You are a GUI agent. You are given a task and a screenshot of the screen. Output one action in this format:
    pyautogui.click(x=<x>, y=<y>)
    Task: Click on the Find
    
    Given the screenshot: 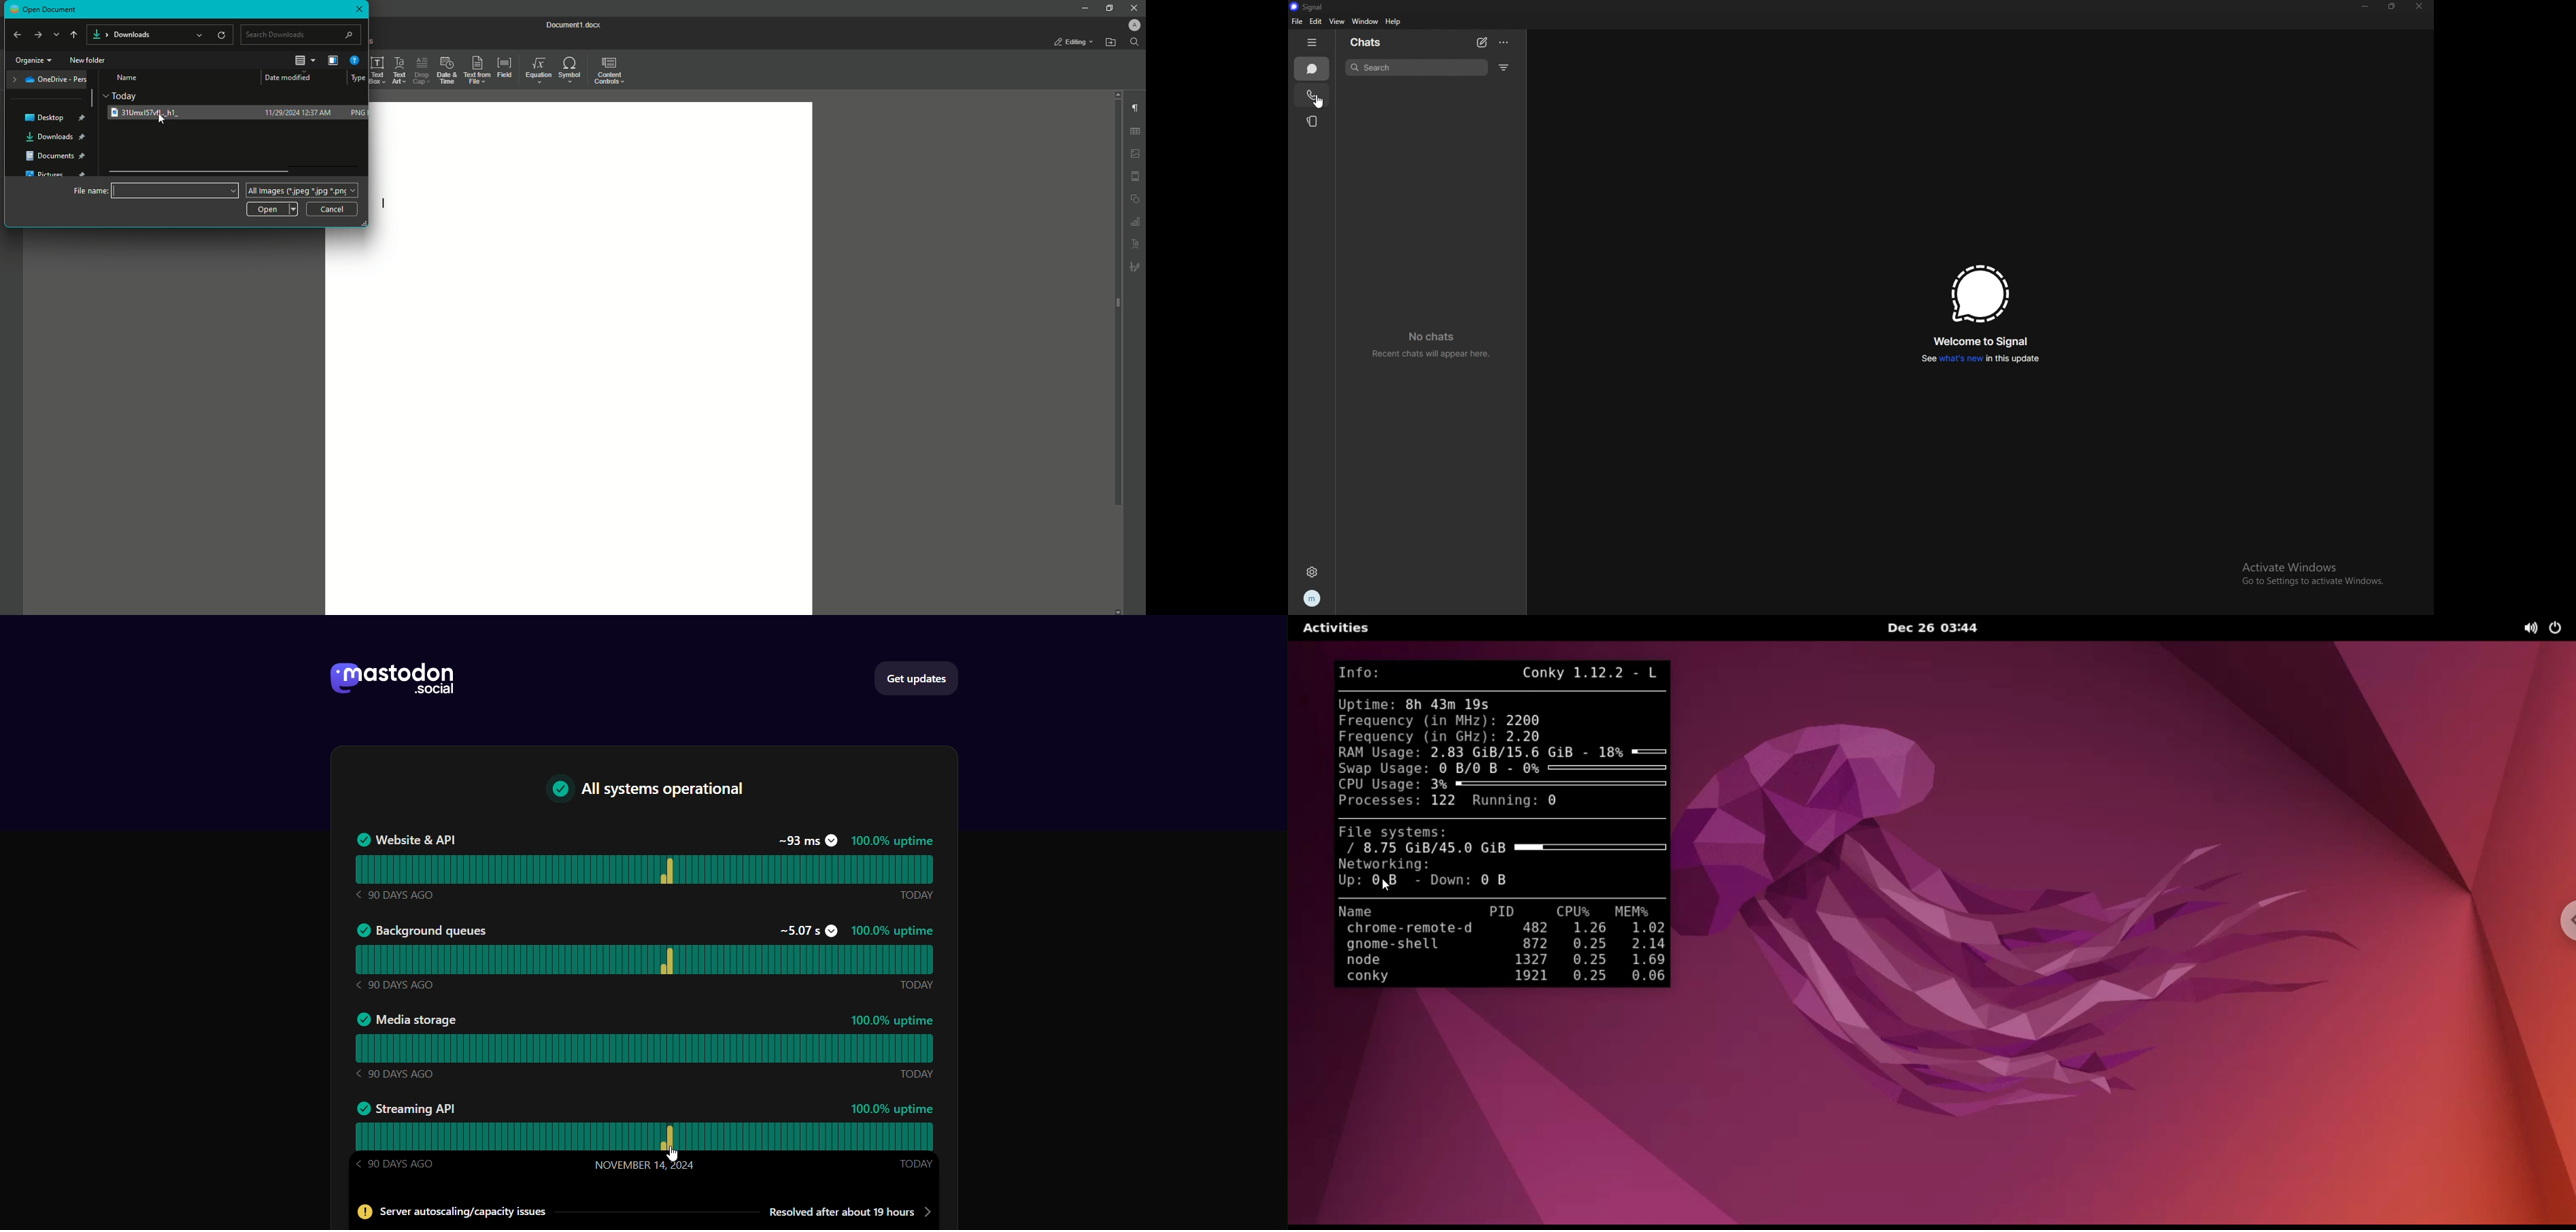 What is the action you would take?
    pyautogui.click(x=1136, y=43)
    